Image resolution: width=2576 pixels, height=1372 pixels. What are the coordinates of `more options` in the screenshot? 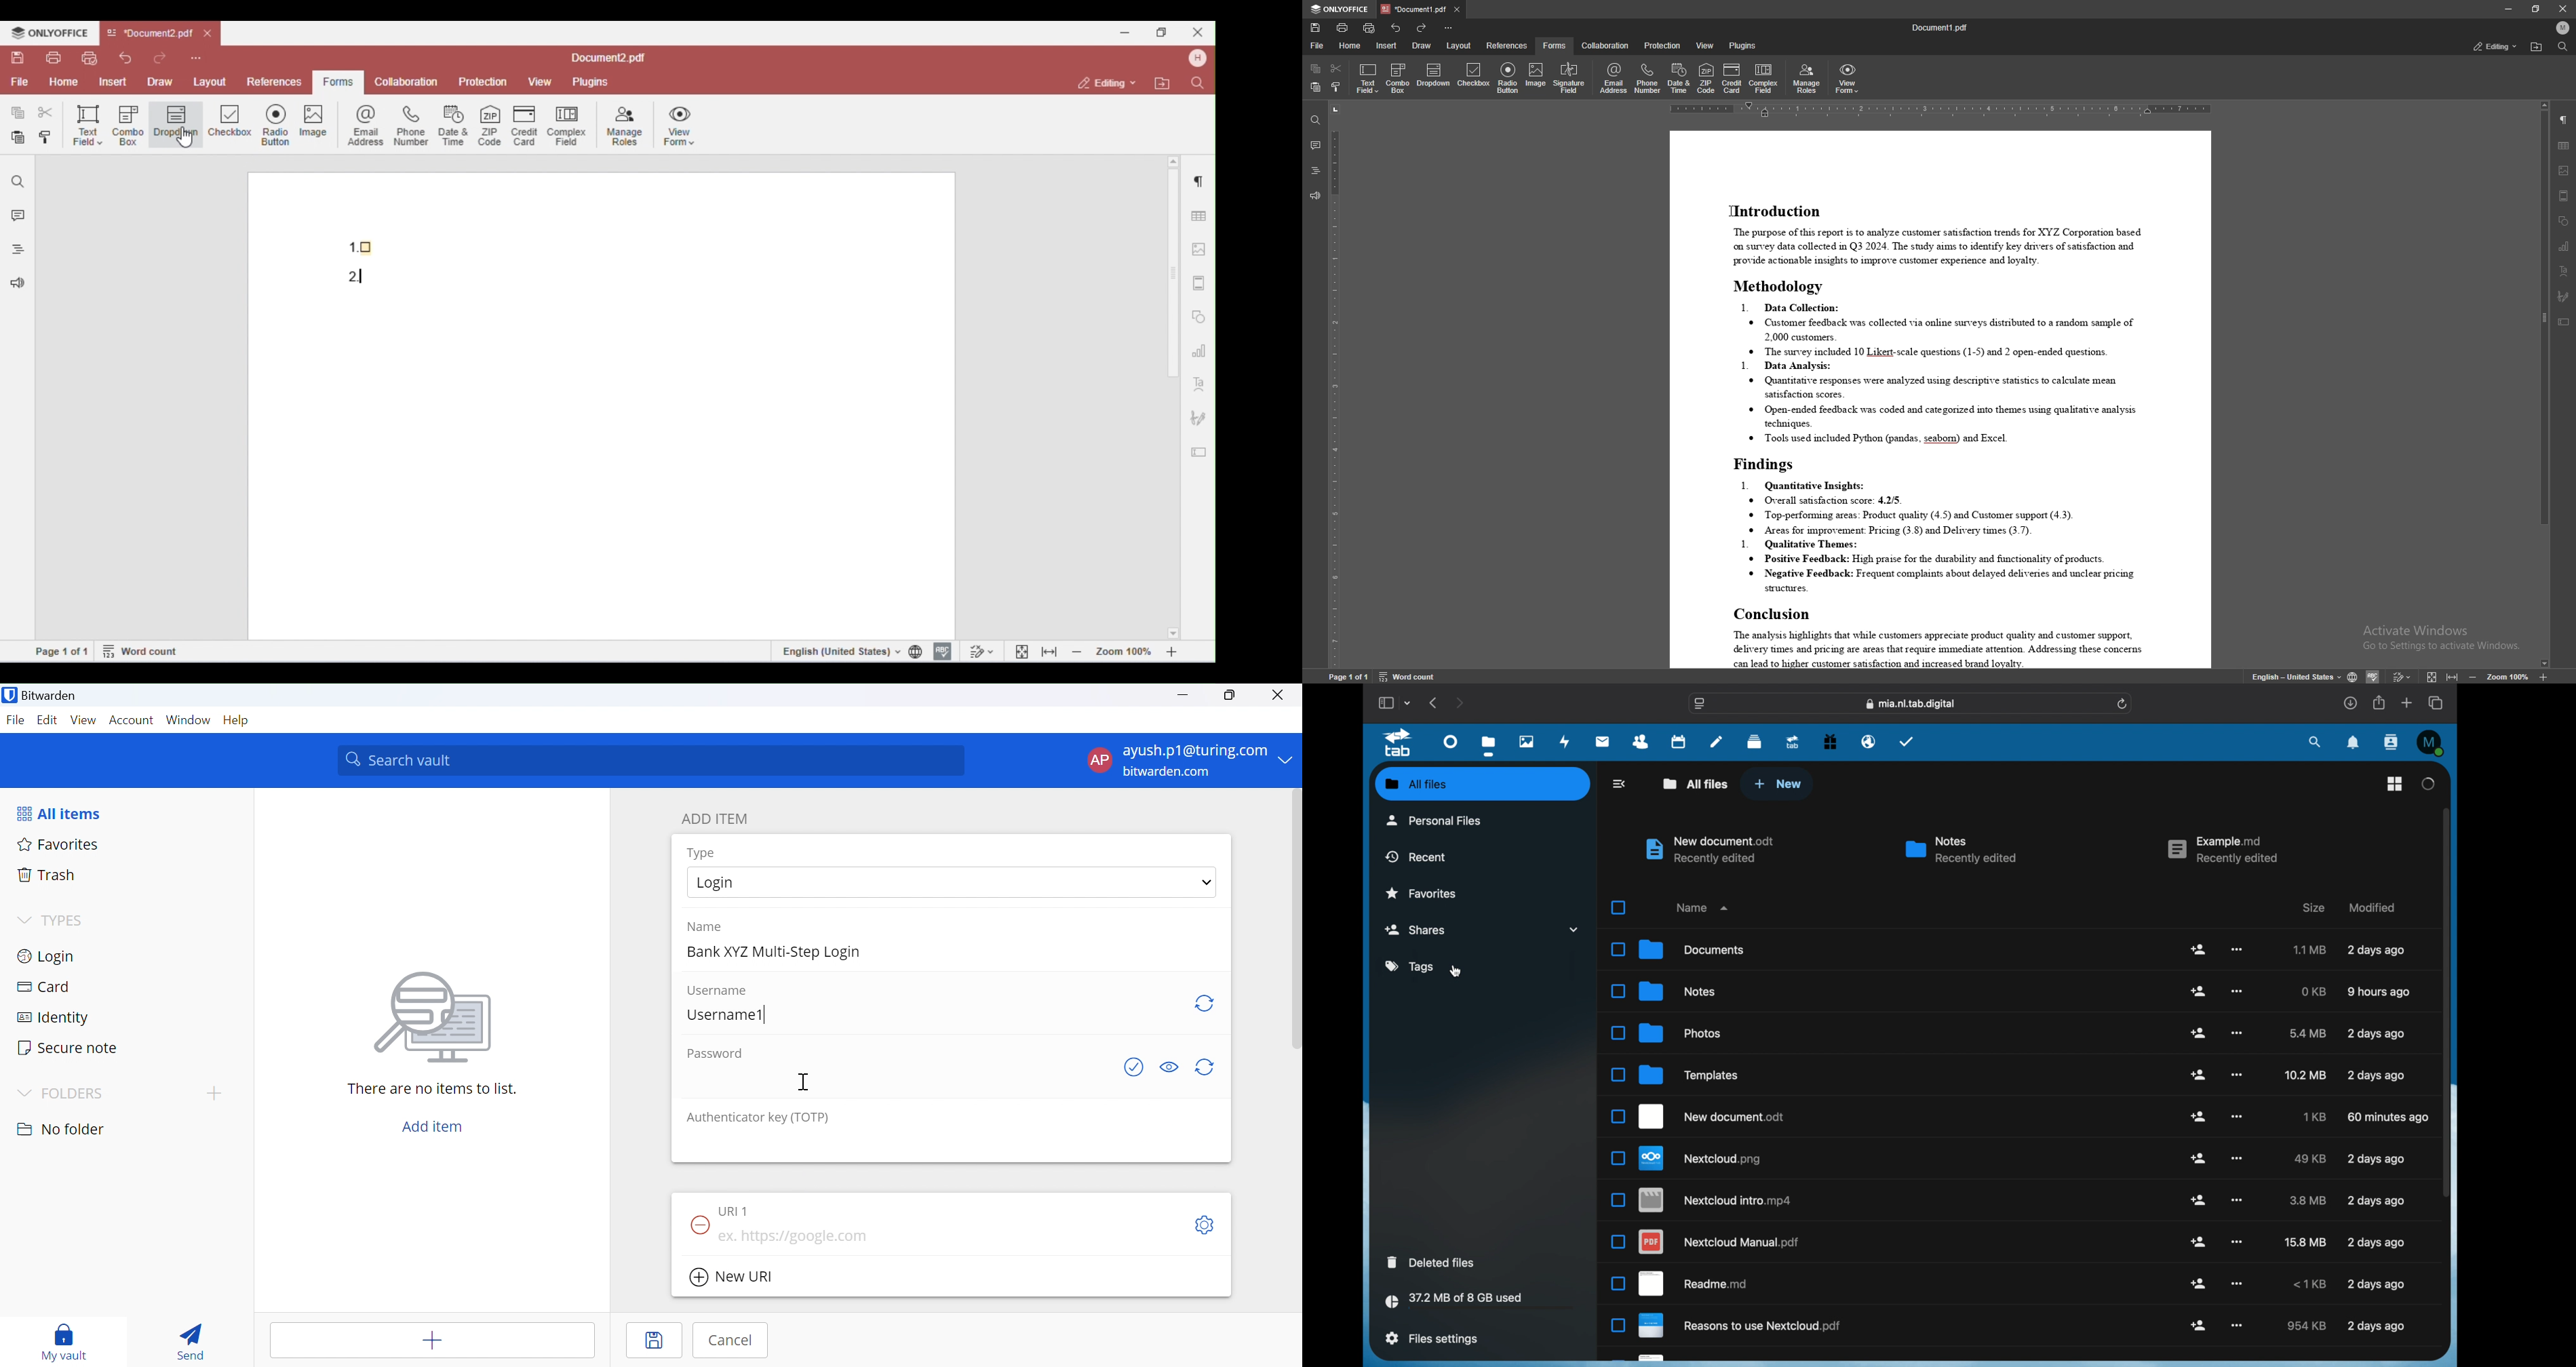 It's located at (2239, 990).